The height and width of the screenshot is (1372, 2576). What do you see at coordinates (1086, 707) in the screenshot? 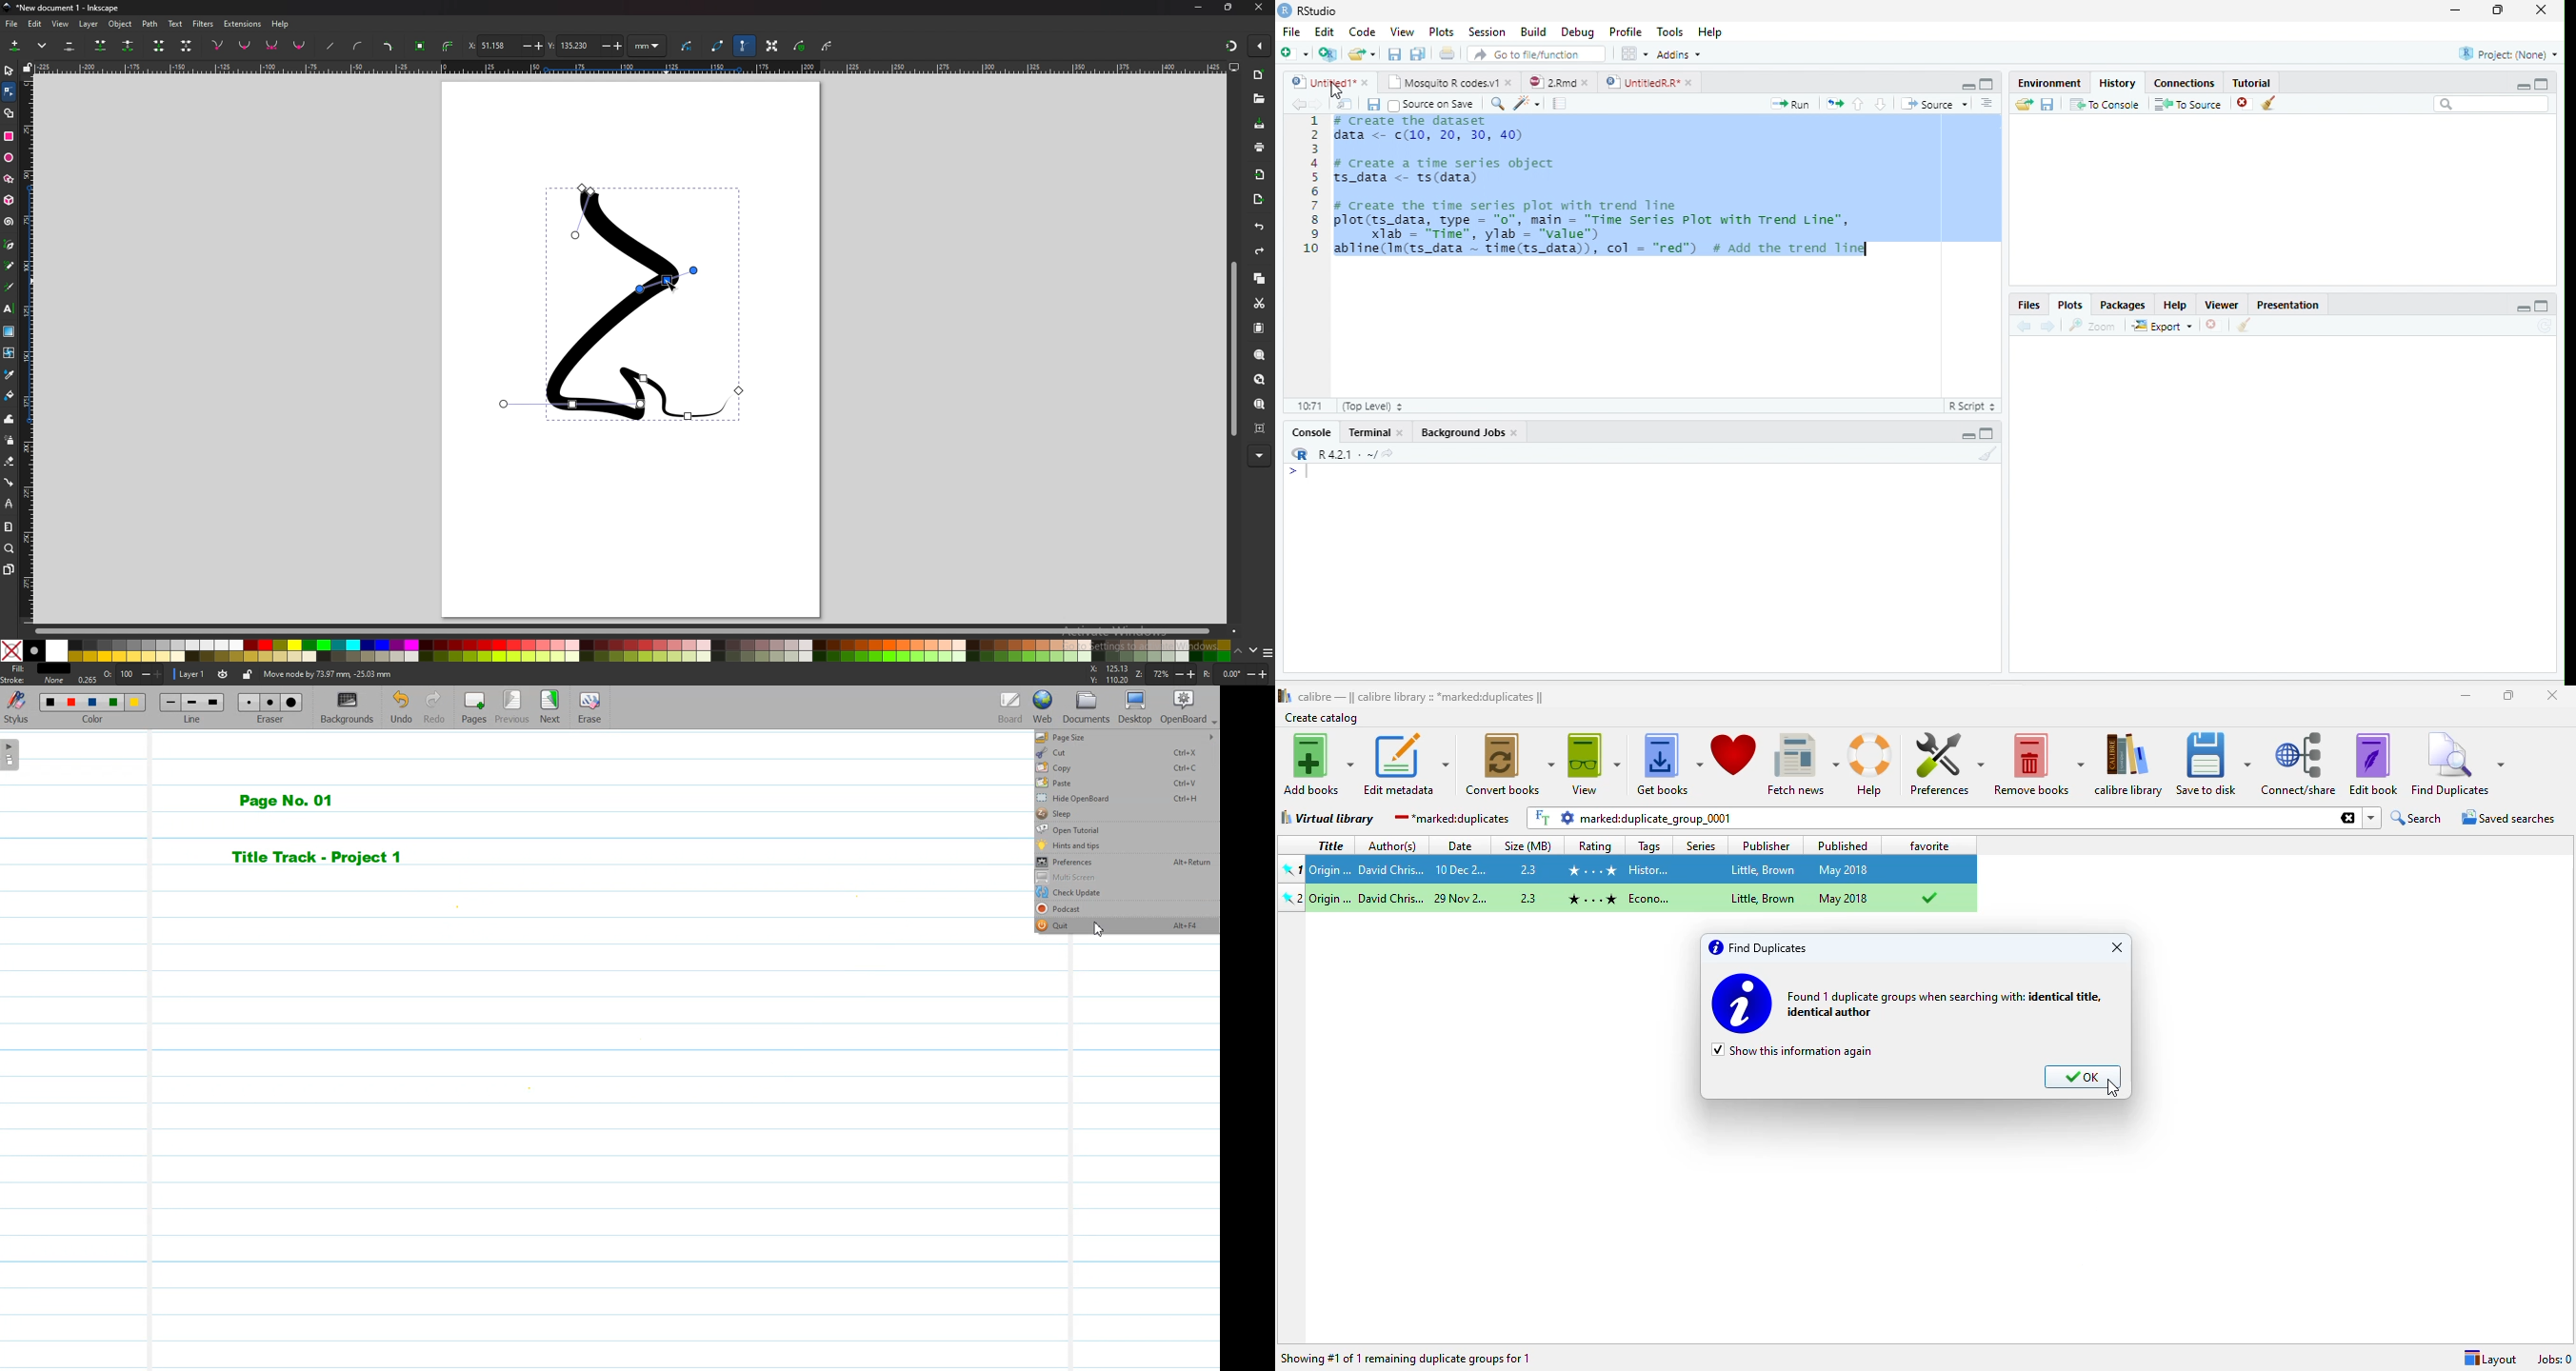
I see `Documents` at bounding box center [1086, 707].